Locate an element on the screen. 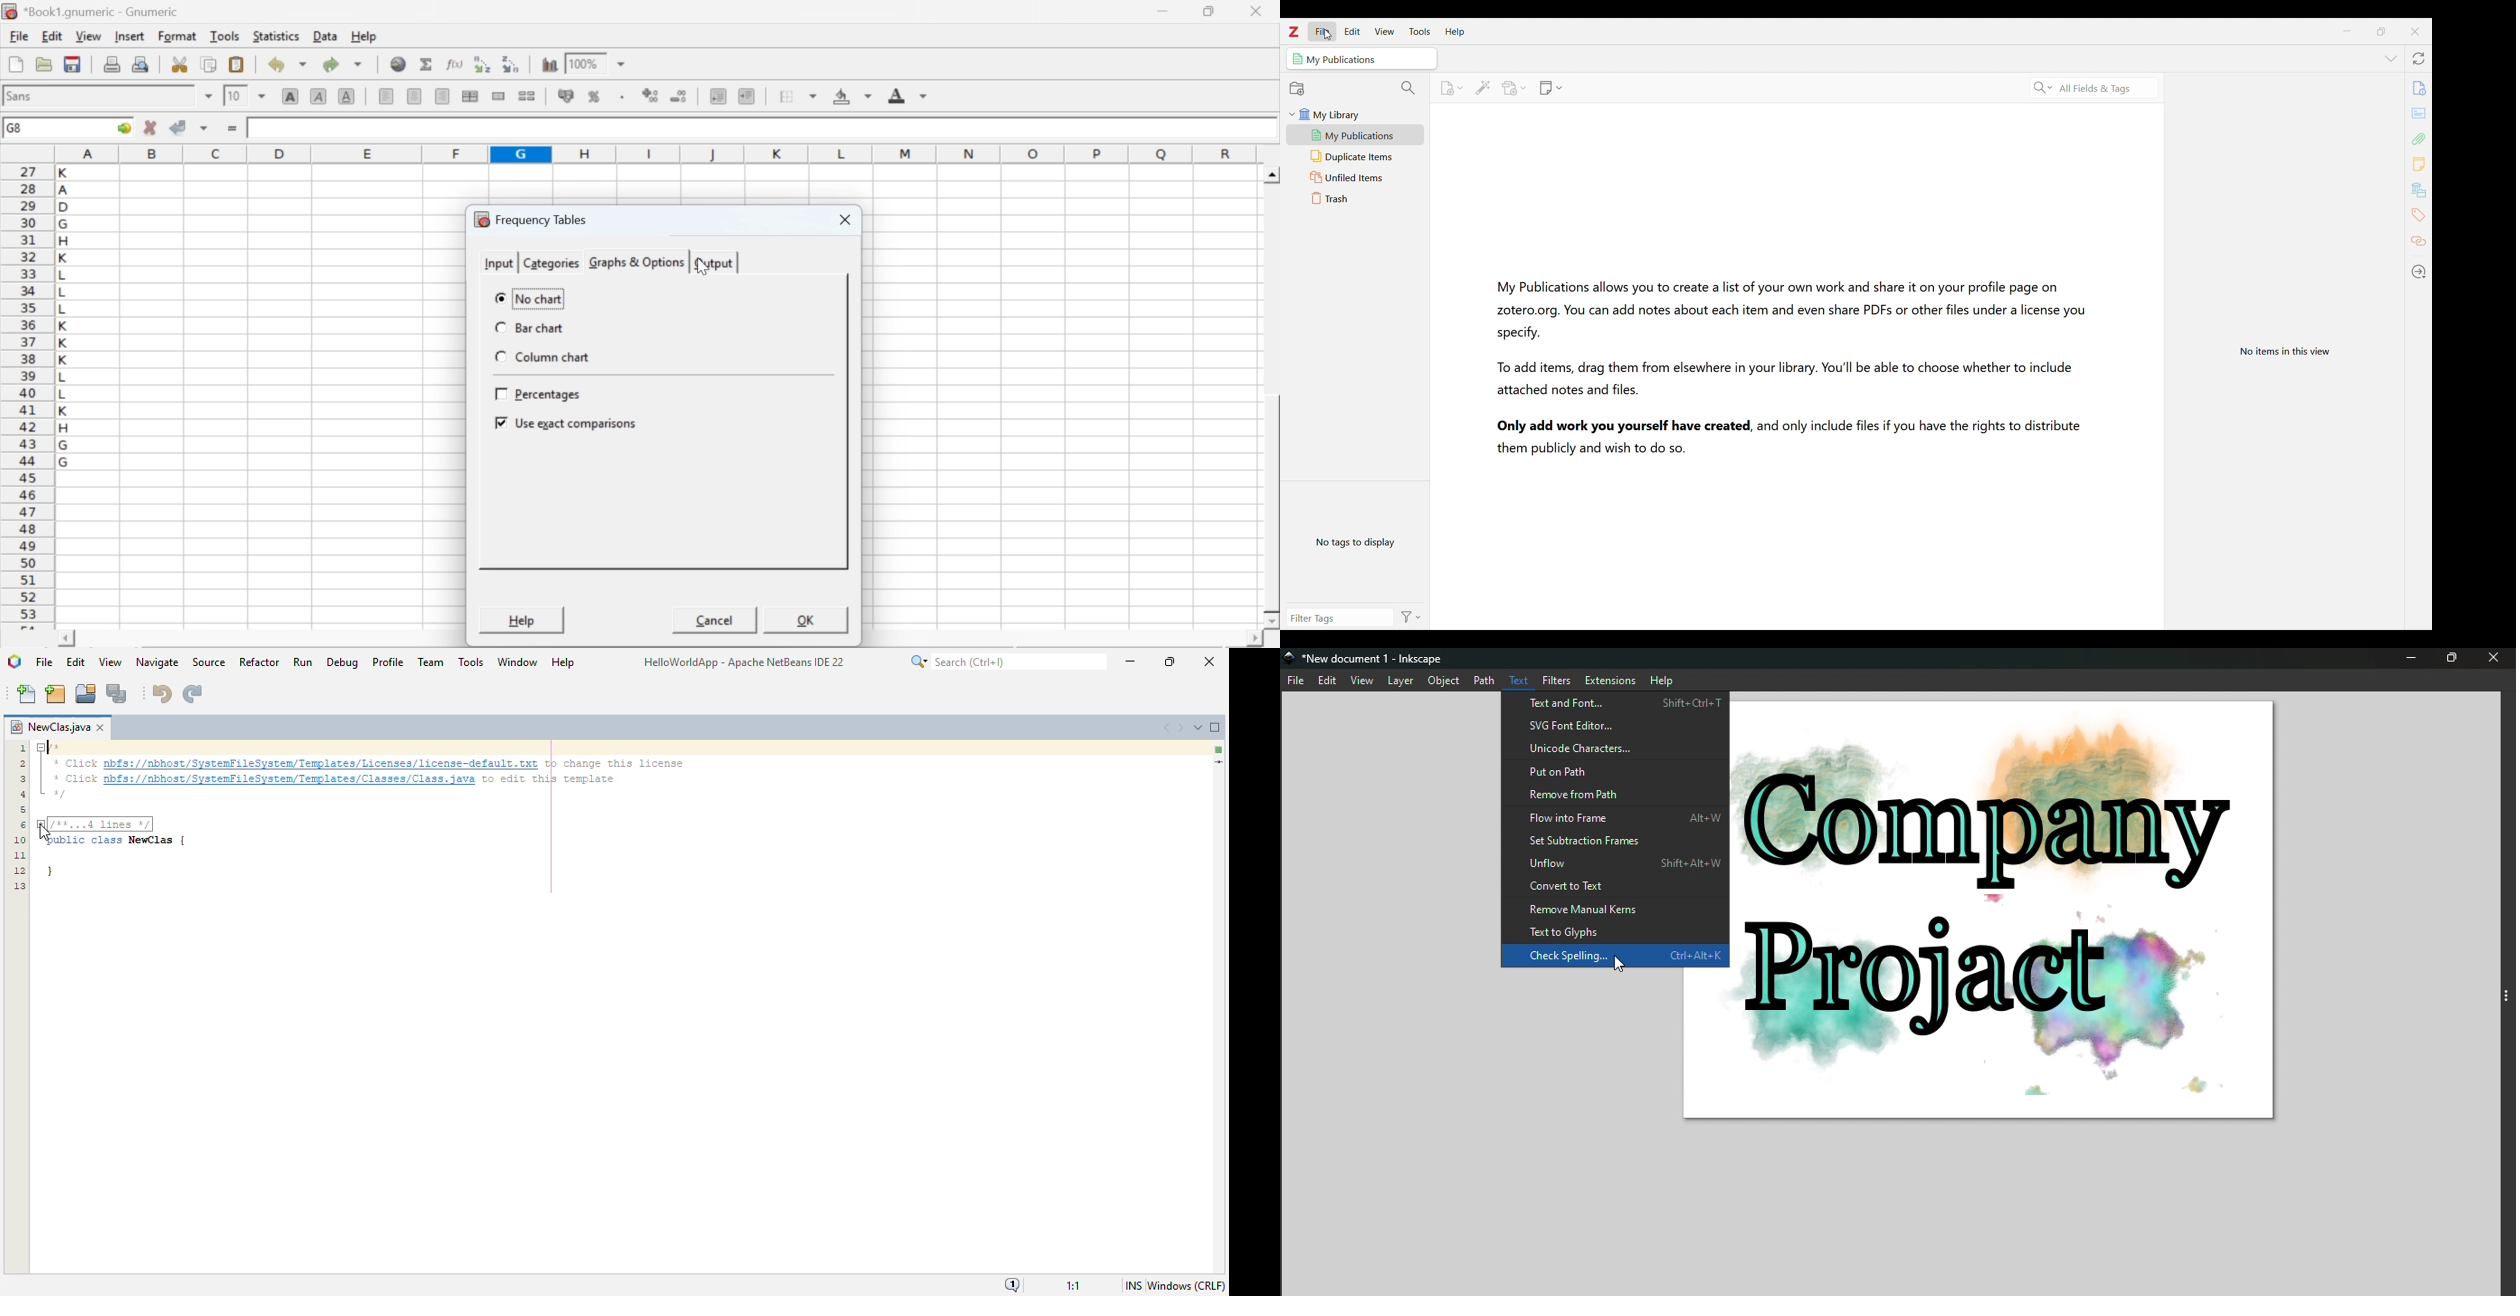  Sync with zotero.org is located at coordinates (2419, 59).